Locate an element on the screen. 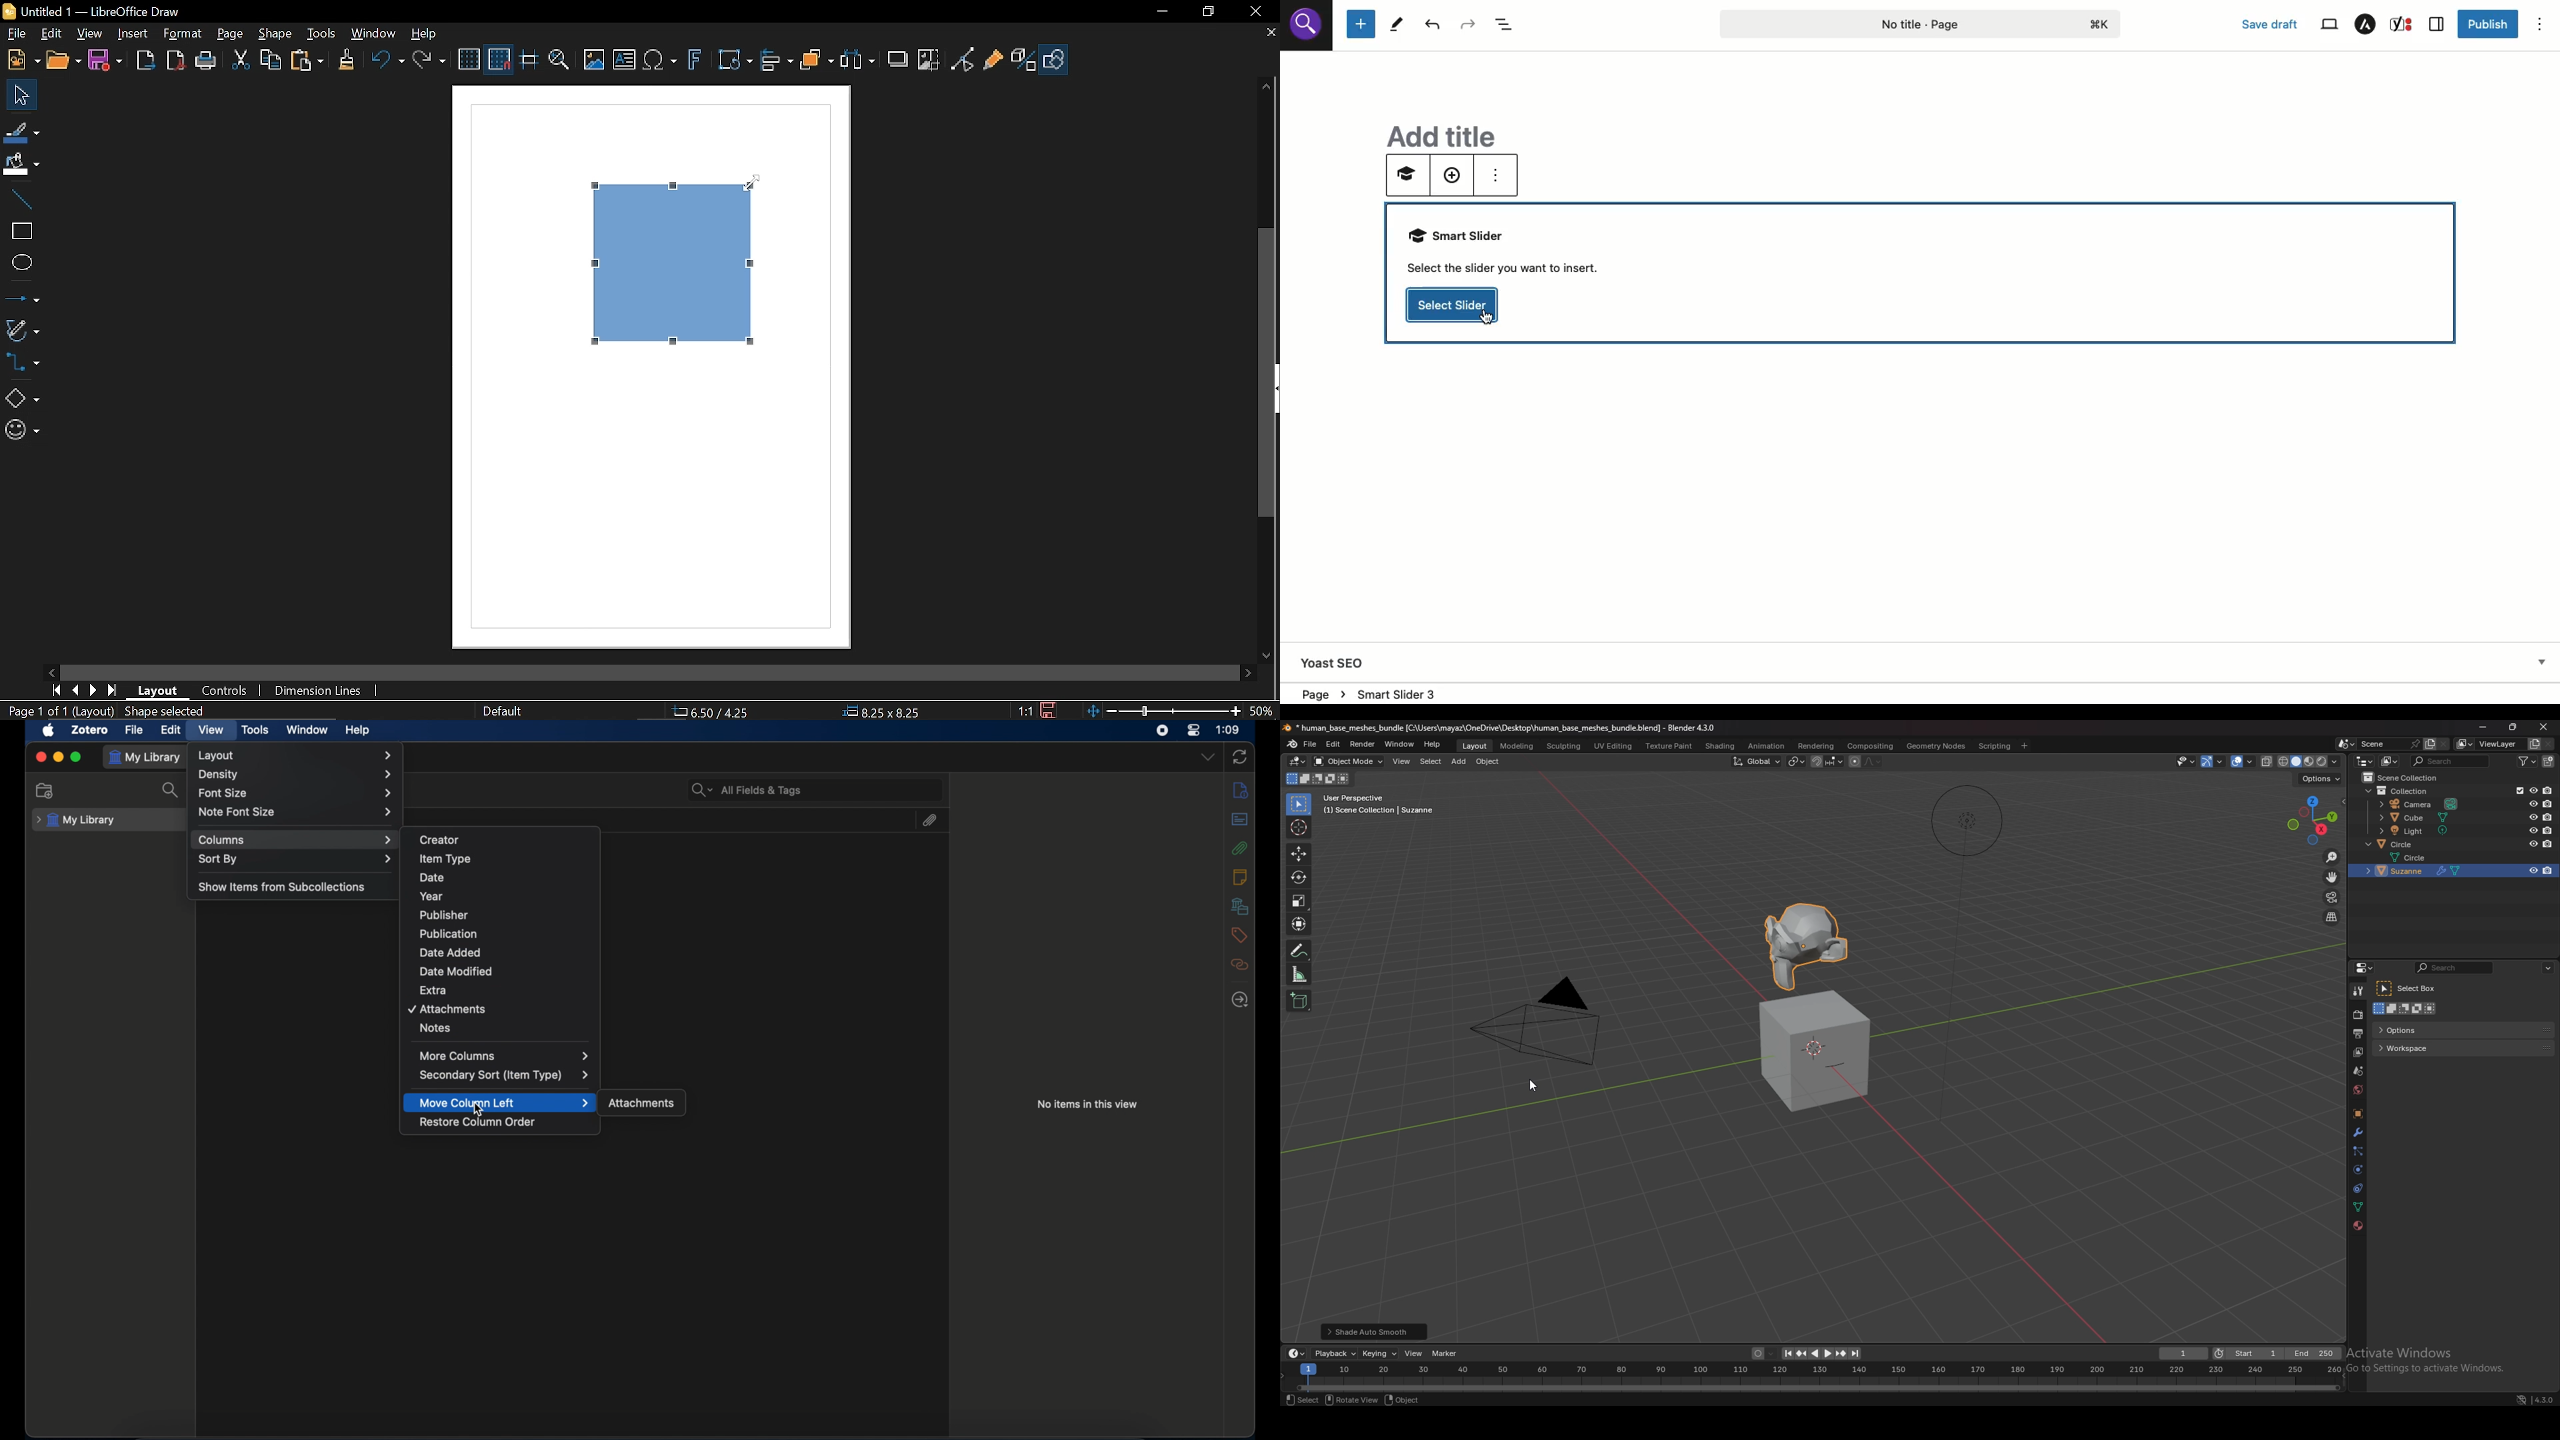 Image resolution: width=2576 pixels, height=1456 pixels. disable in renders is located at coordinates (2547, 871).